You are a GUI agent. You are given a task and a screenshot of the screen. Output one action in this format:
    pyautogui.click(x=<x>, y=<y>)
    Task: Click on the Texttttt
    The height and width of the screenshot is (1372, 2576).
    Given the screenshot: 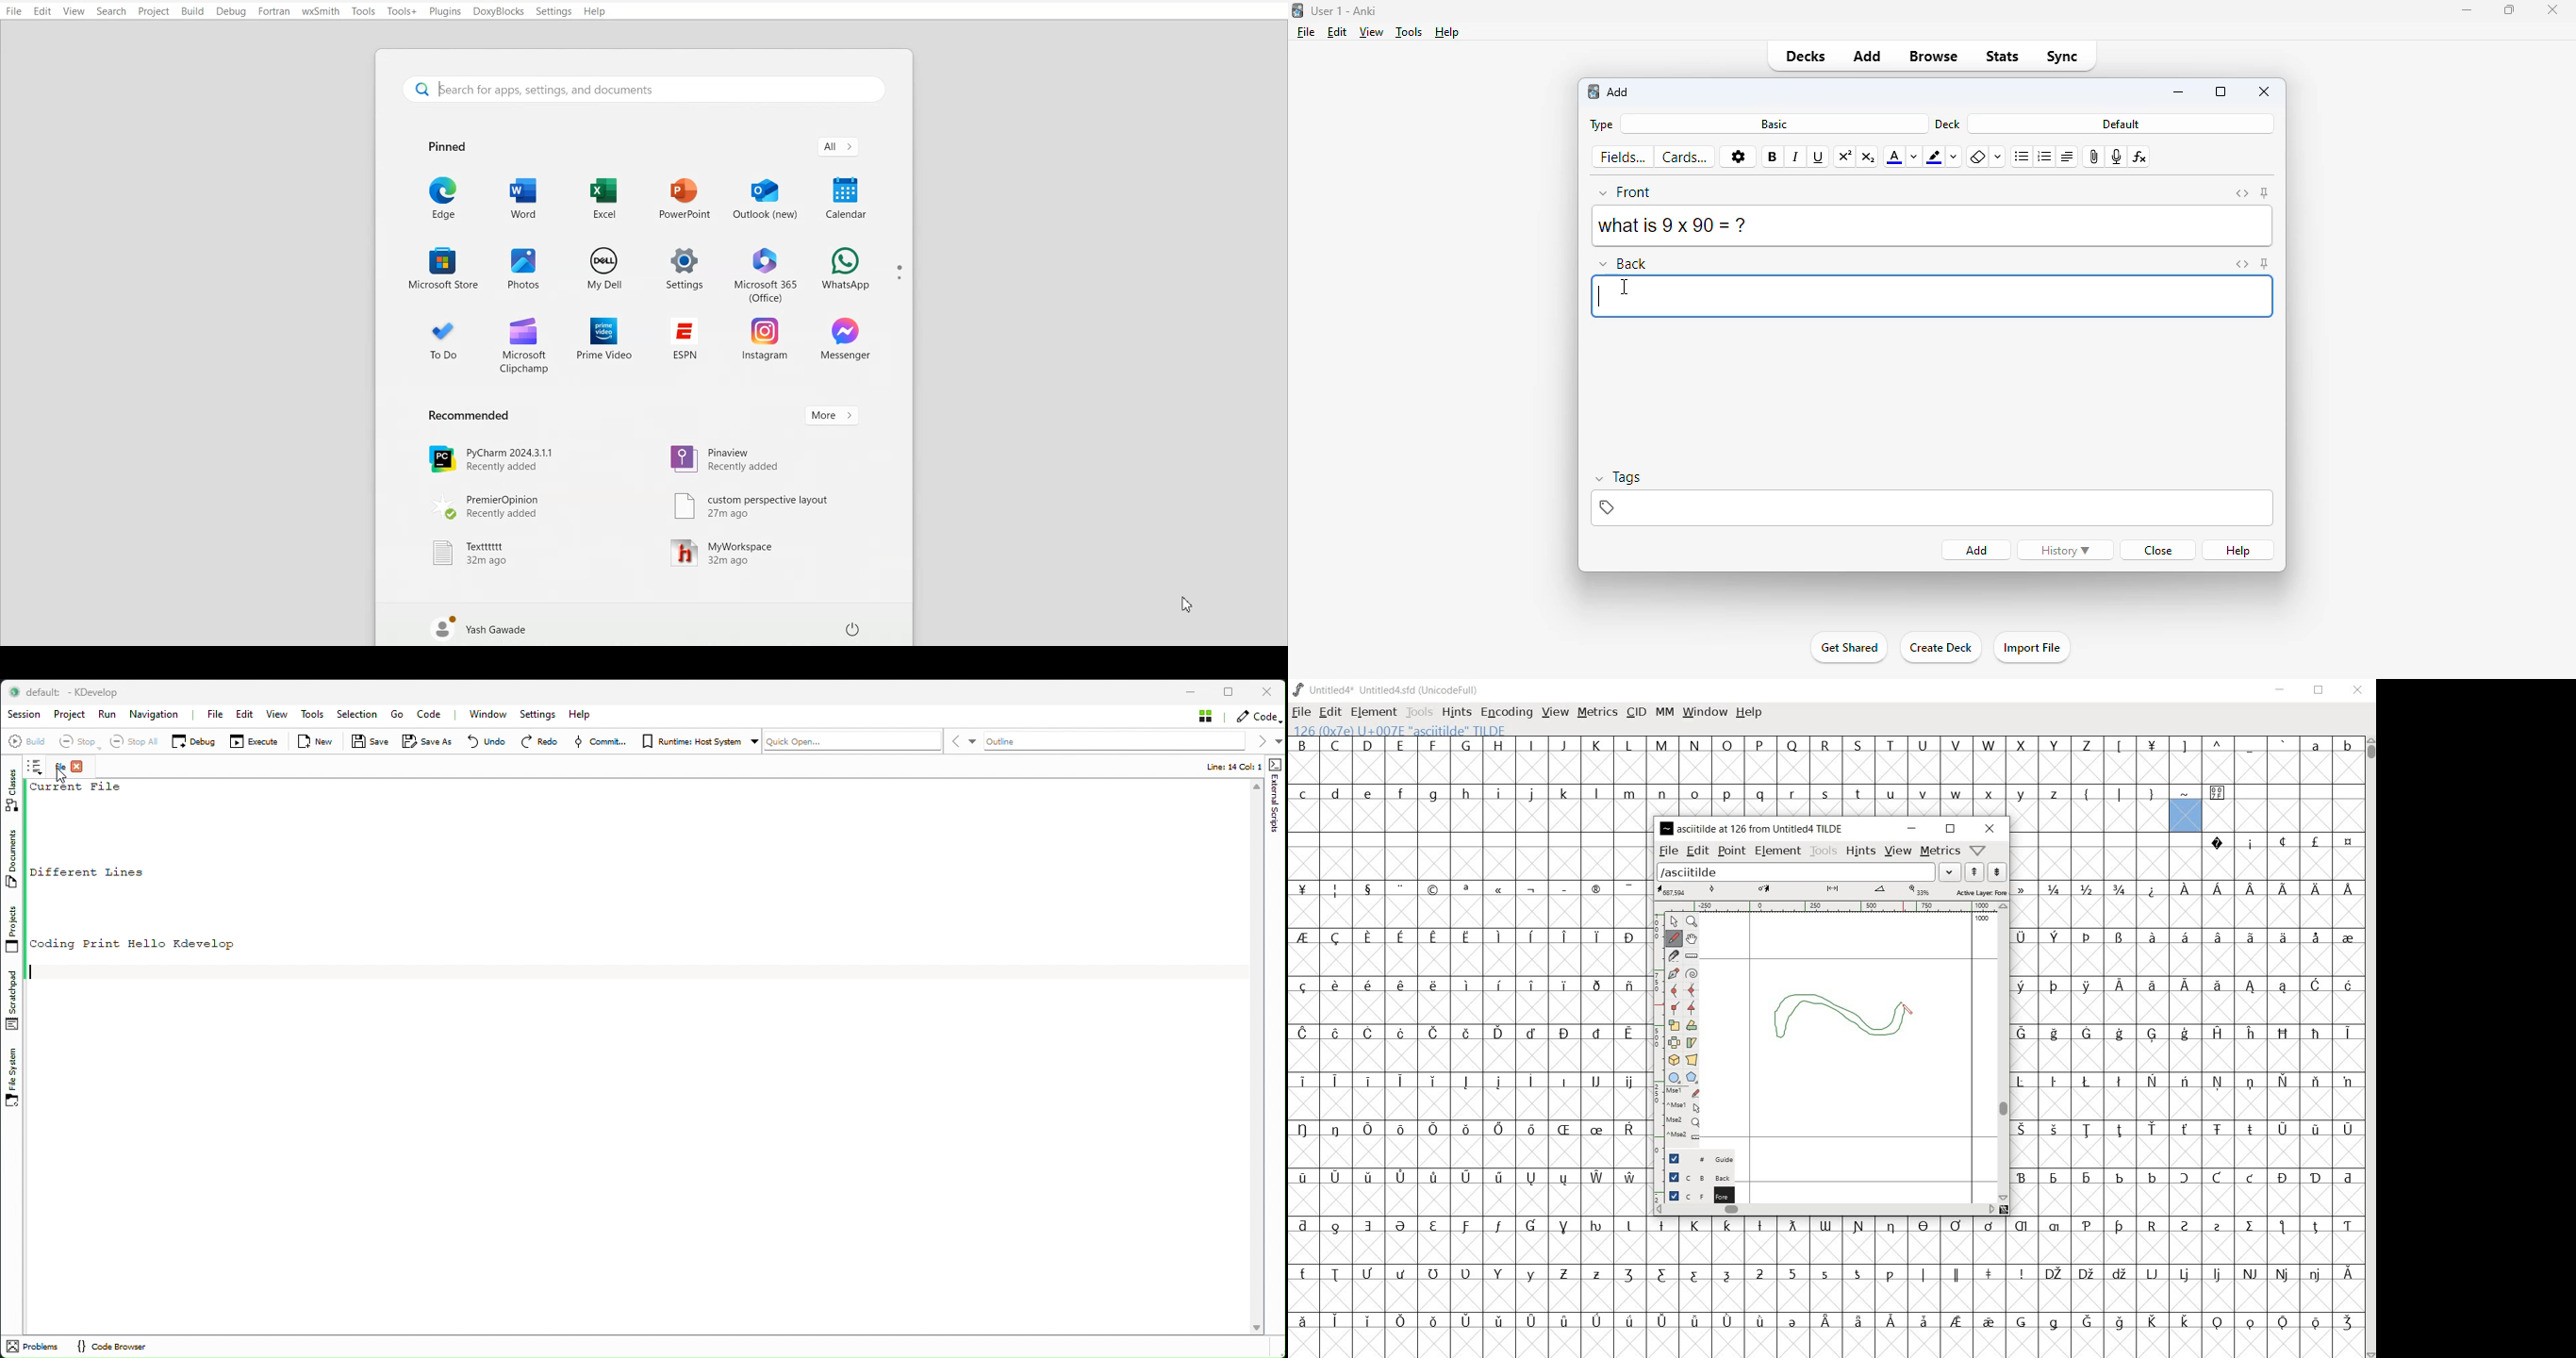 What is the action you would take?
    pyautogui.click(x=472, y=554)
    